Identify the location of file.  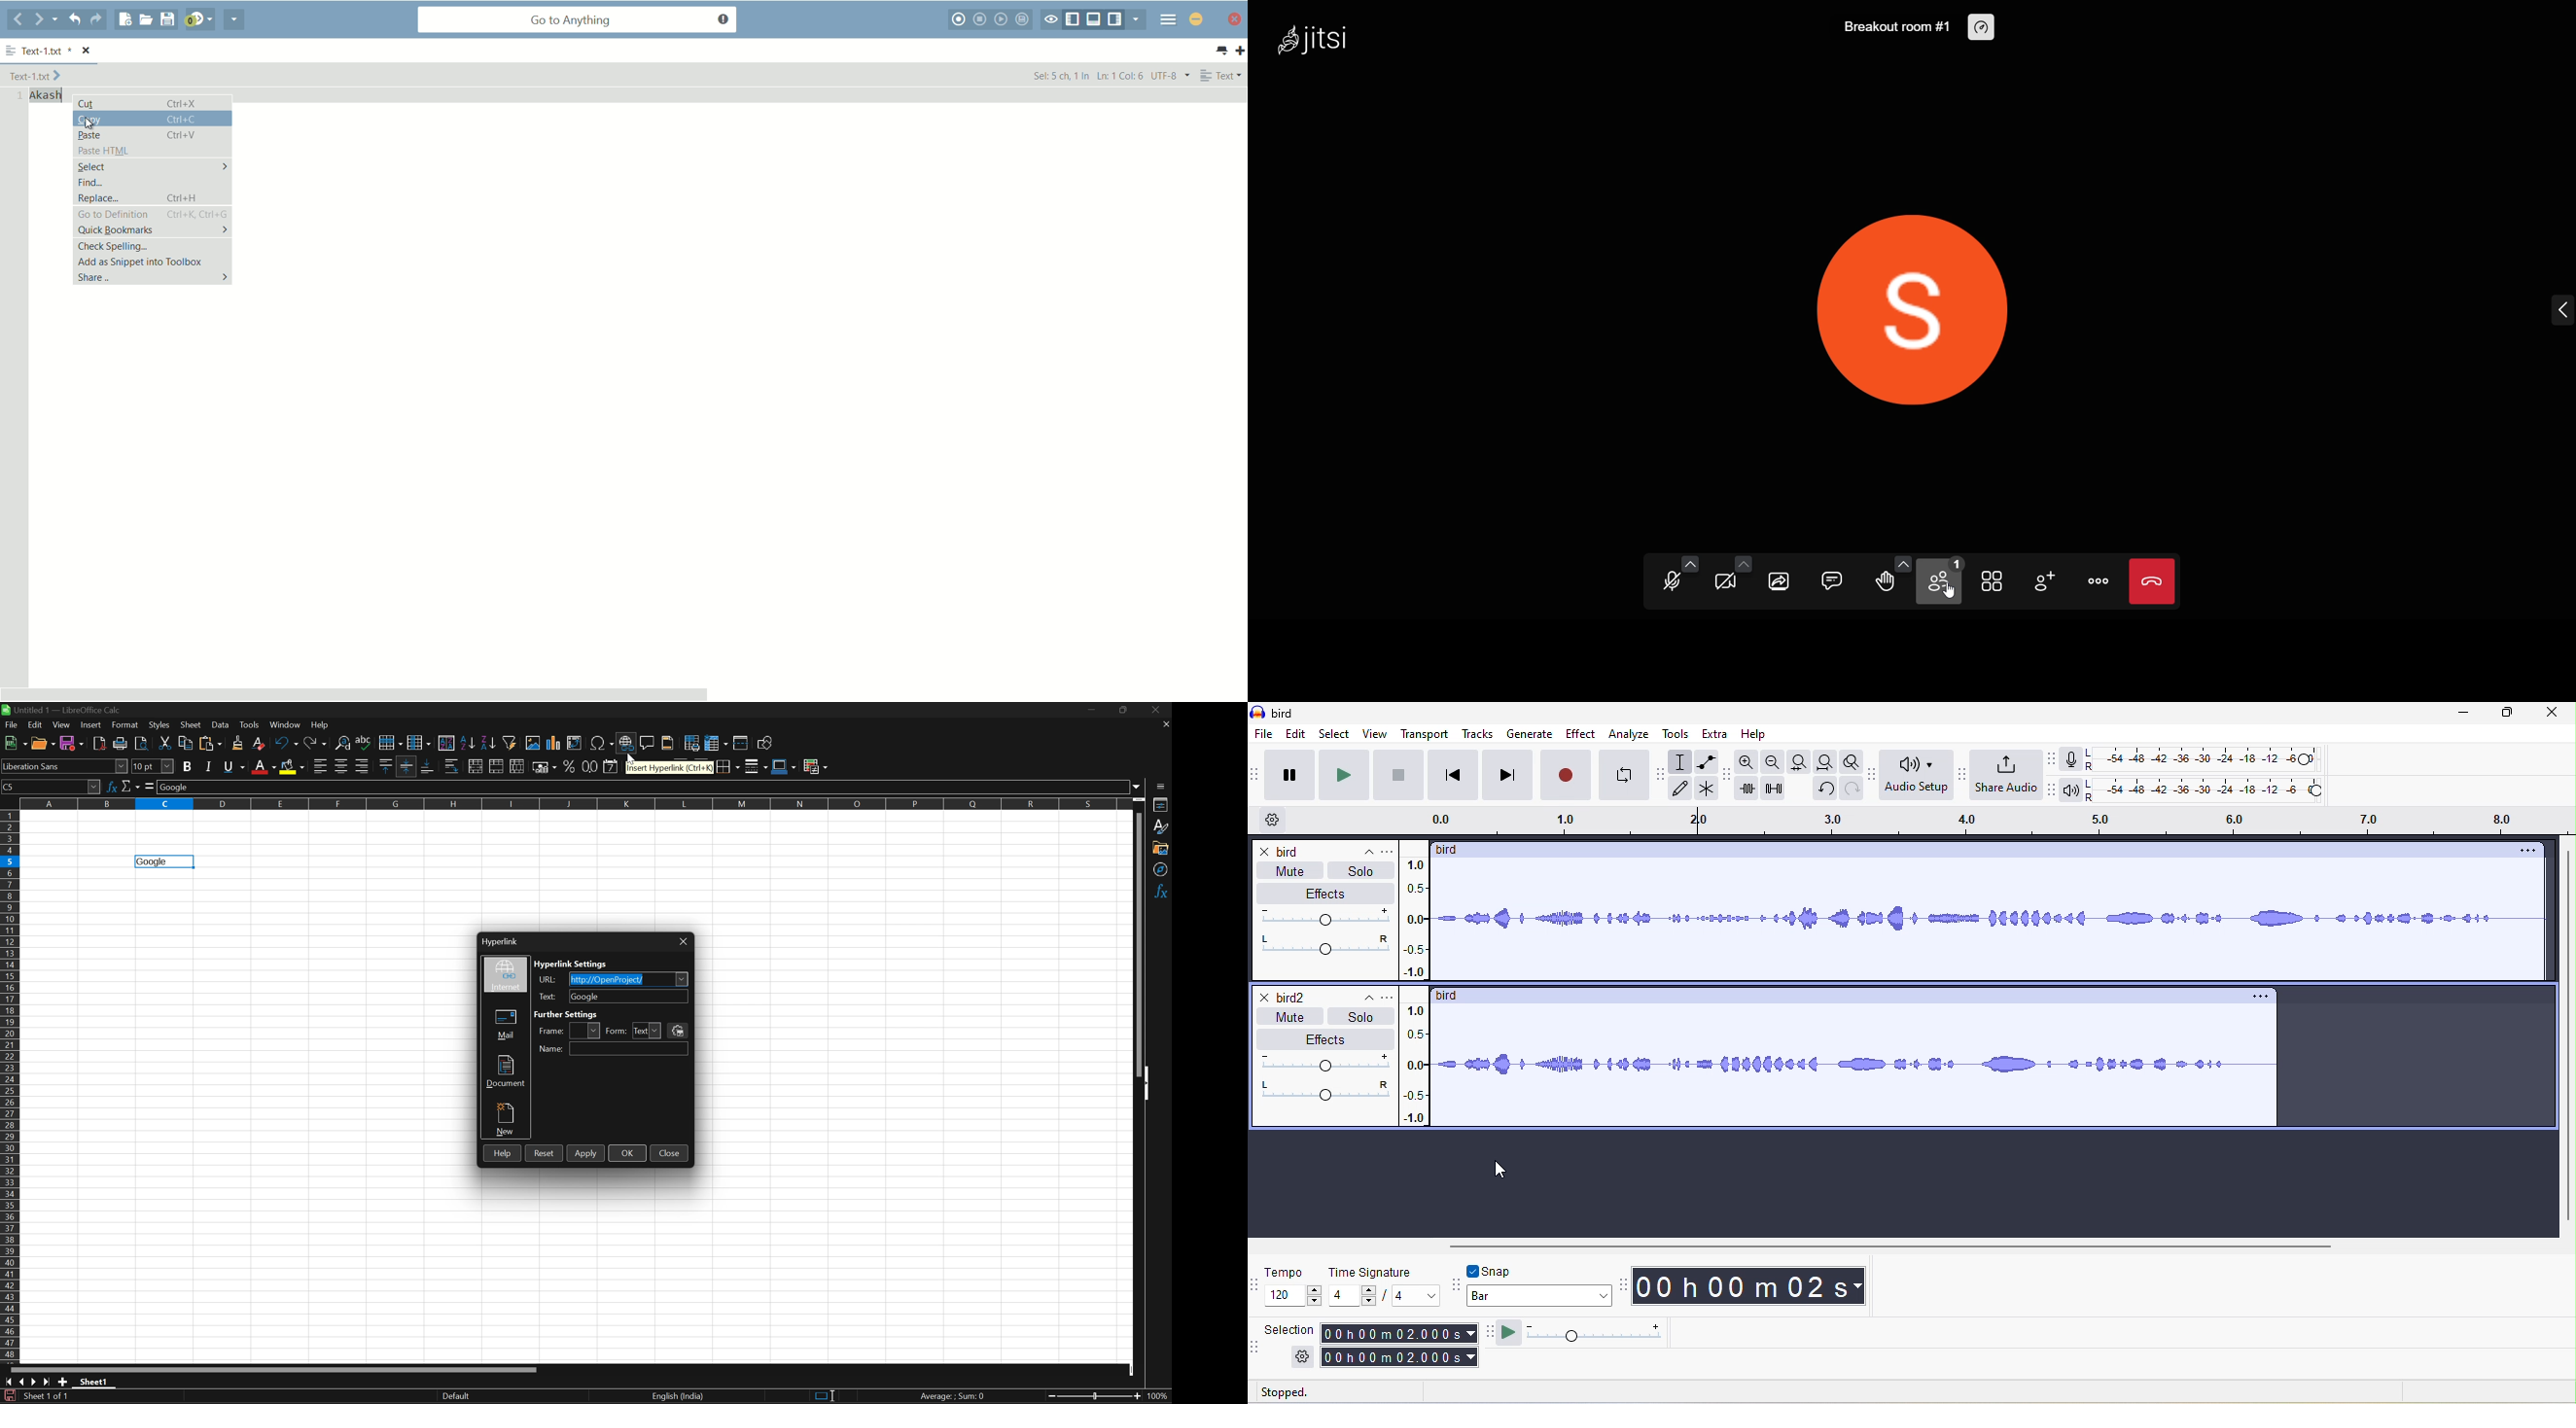
(1263, 734).